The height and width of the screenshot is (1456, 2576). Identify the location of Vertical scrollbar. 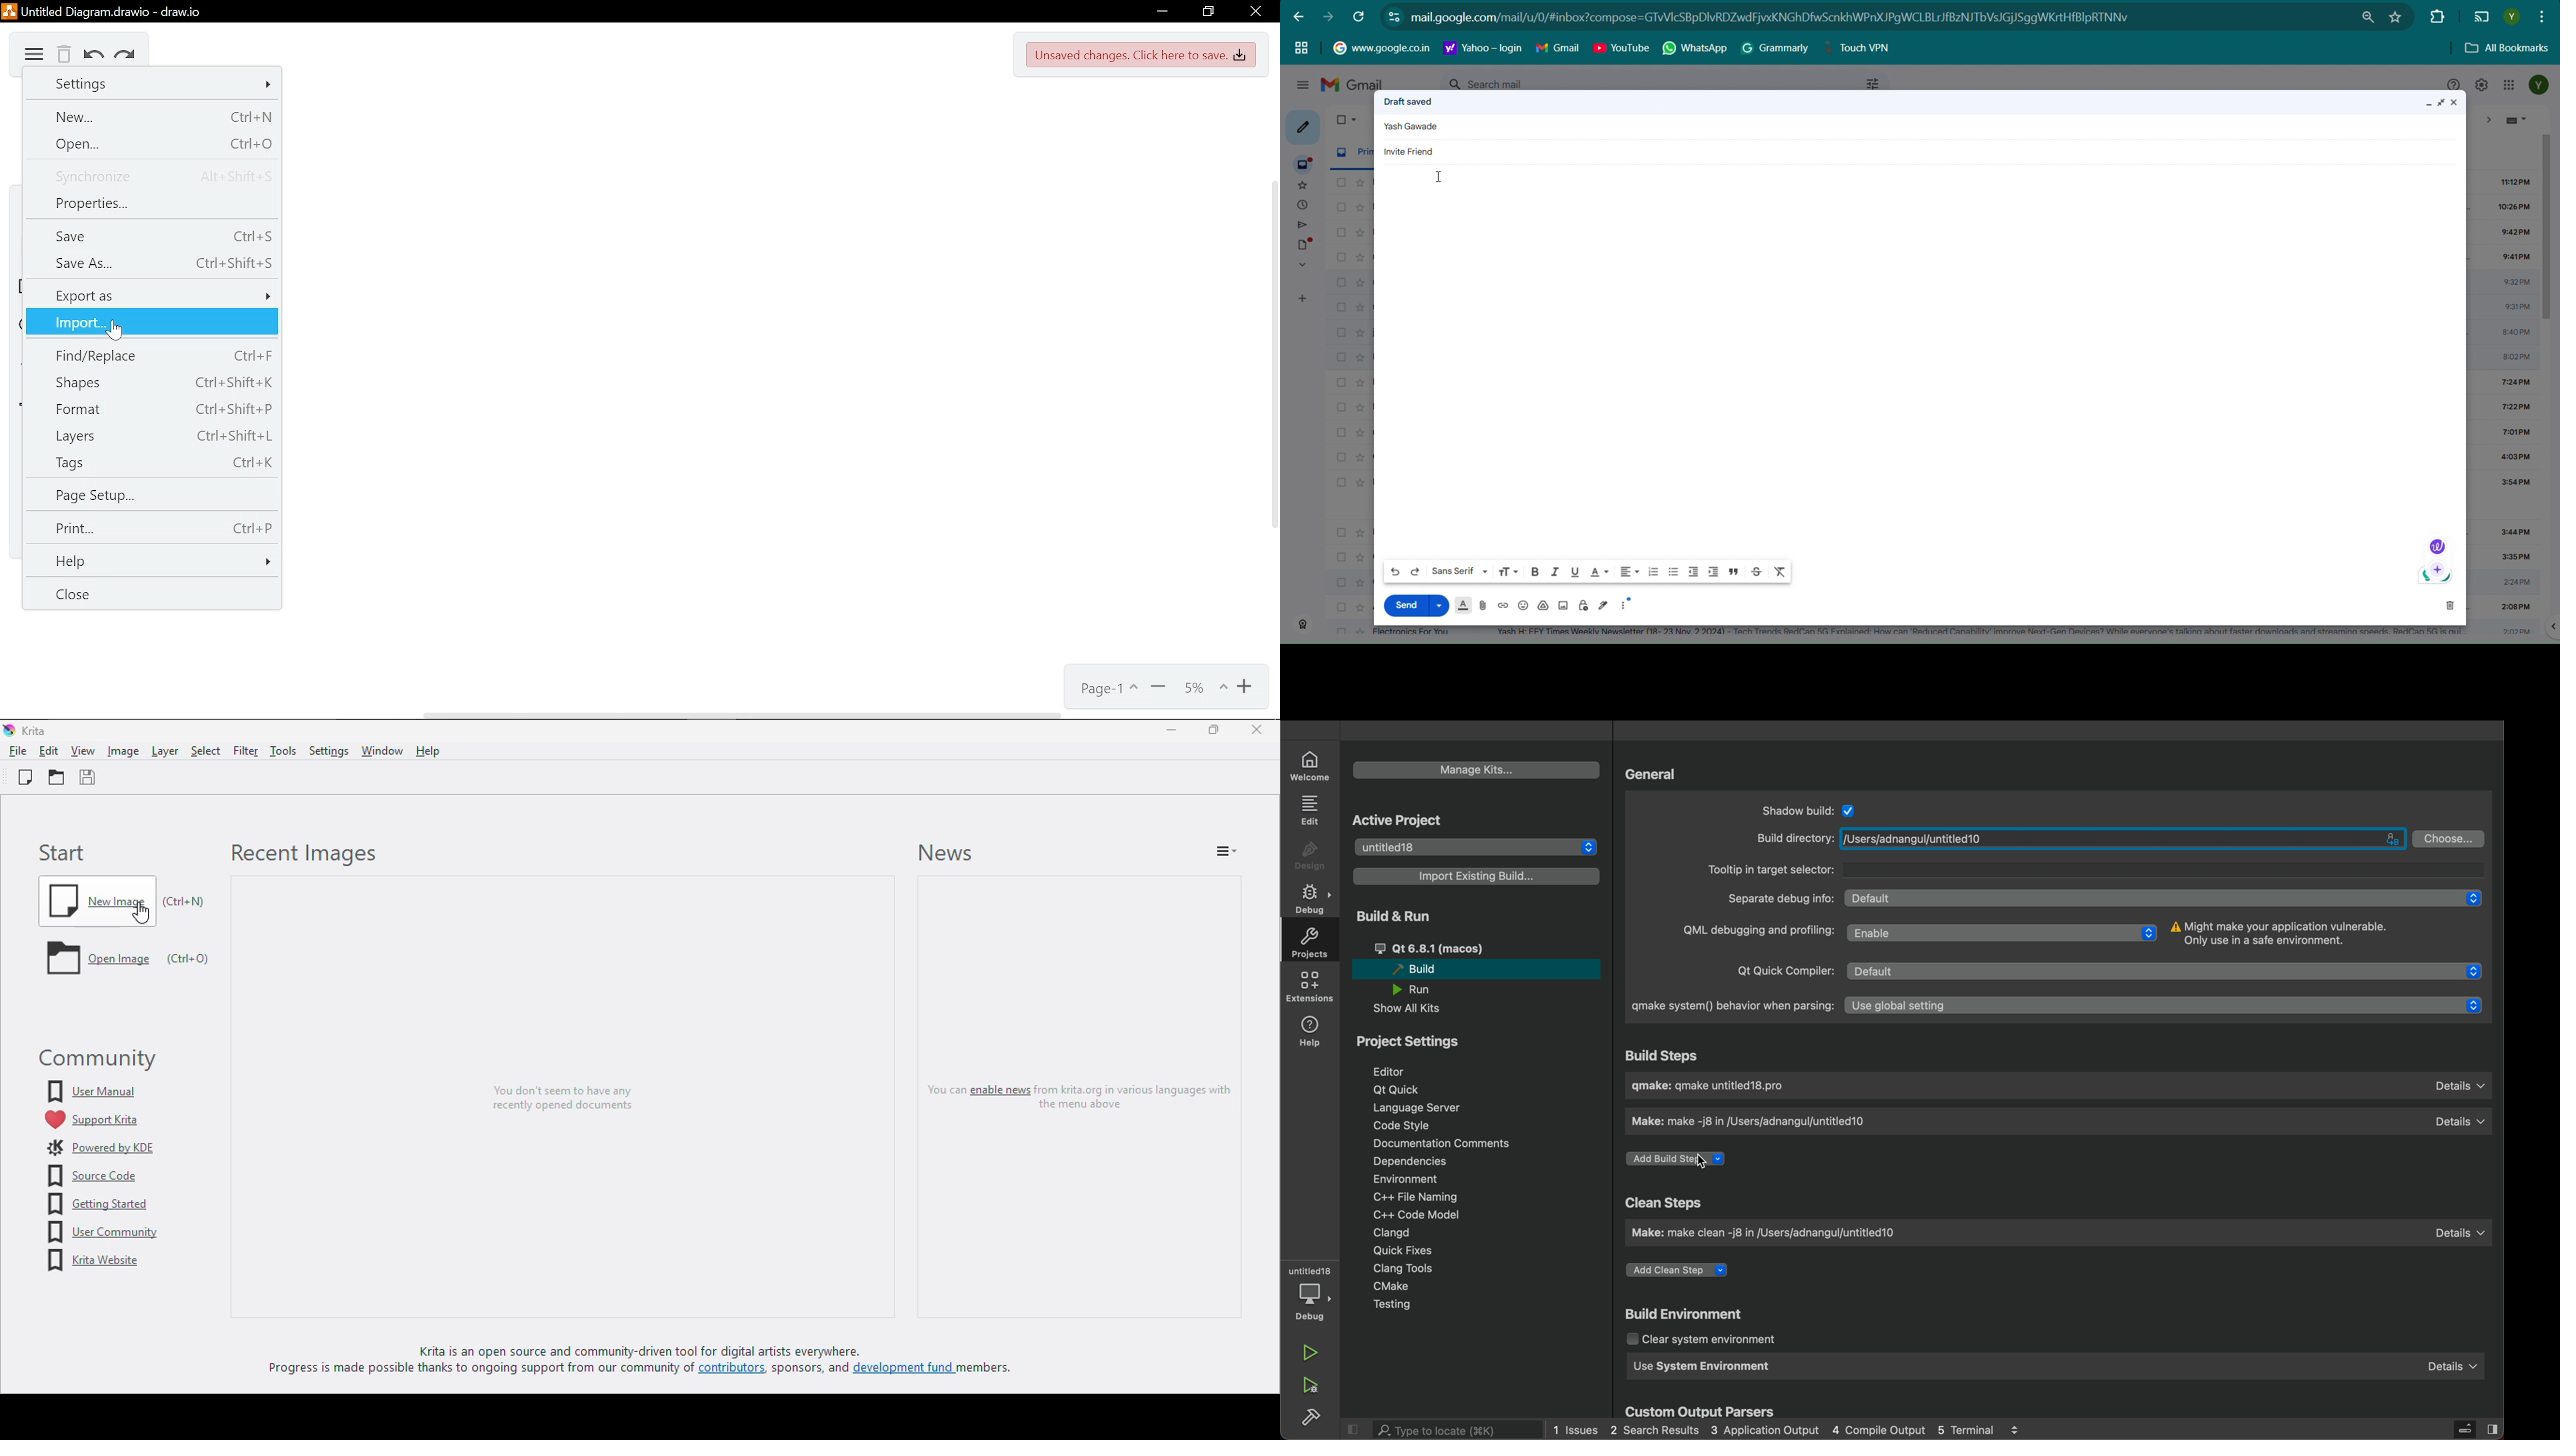
(1272, 360).